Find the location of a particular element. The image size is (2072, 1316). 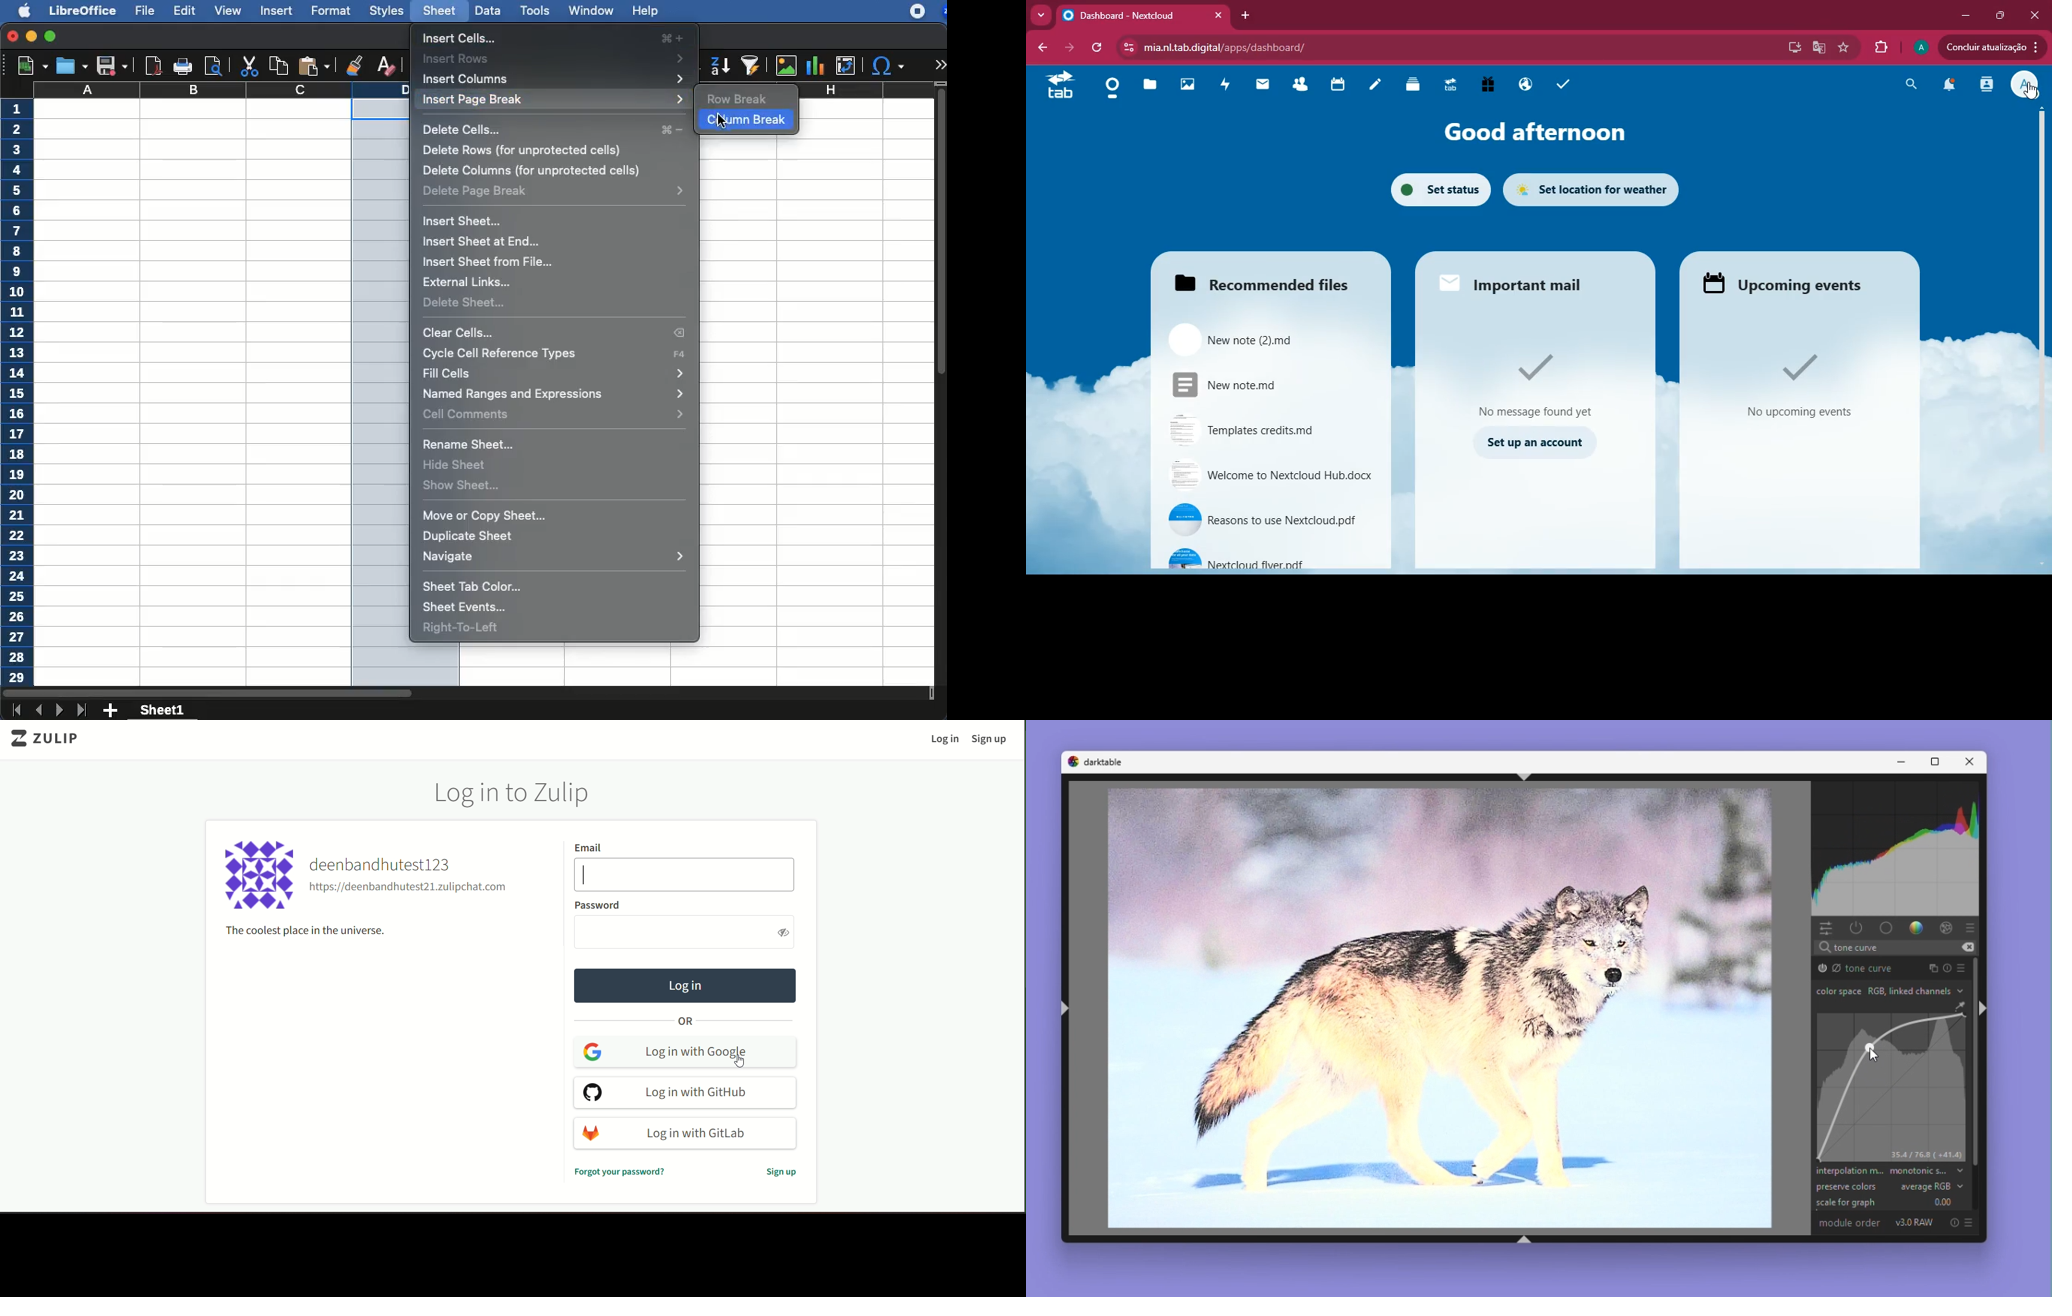

tasks is located at coordinates (1565, 83).